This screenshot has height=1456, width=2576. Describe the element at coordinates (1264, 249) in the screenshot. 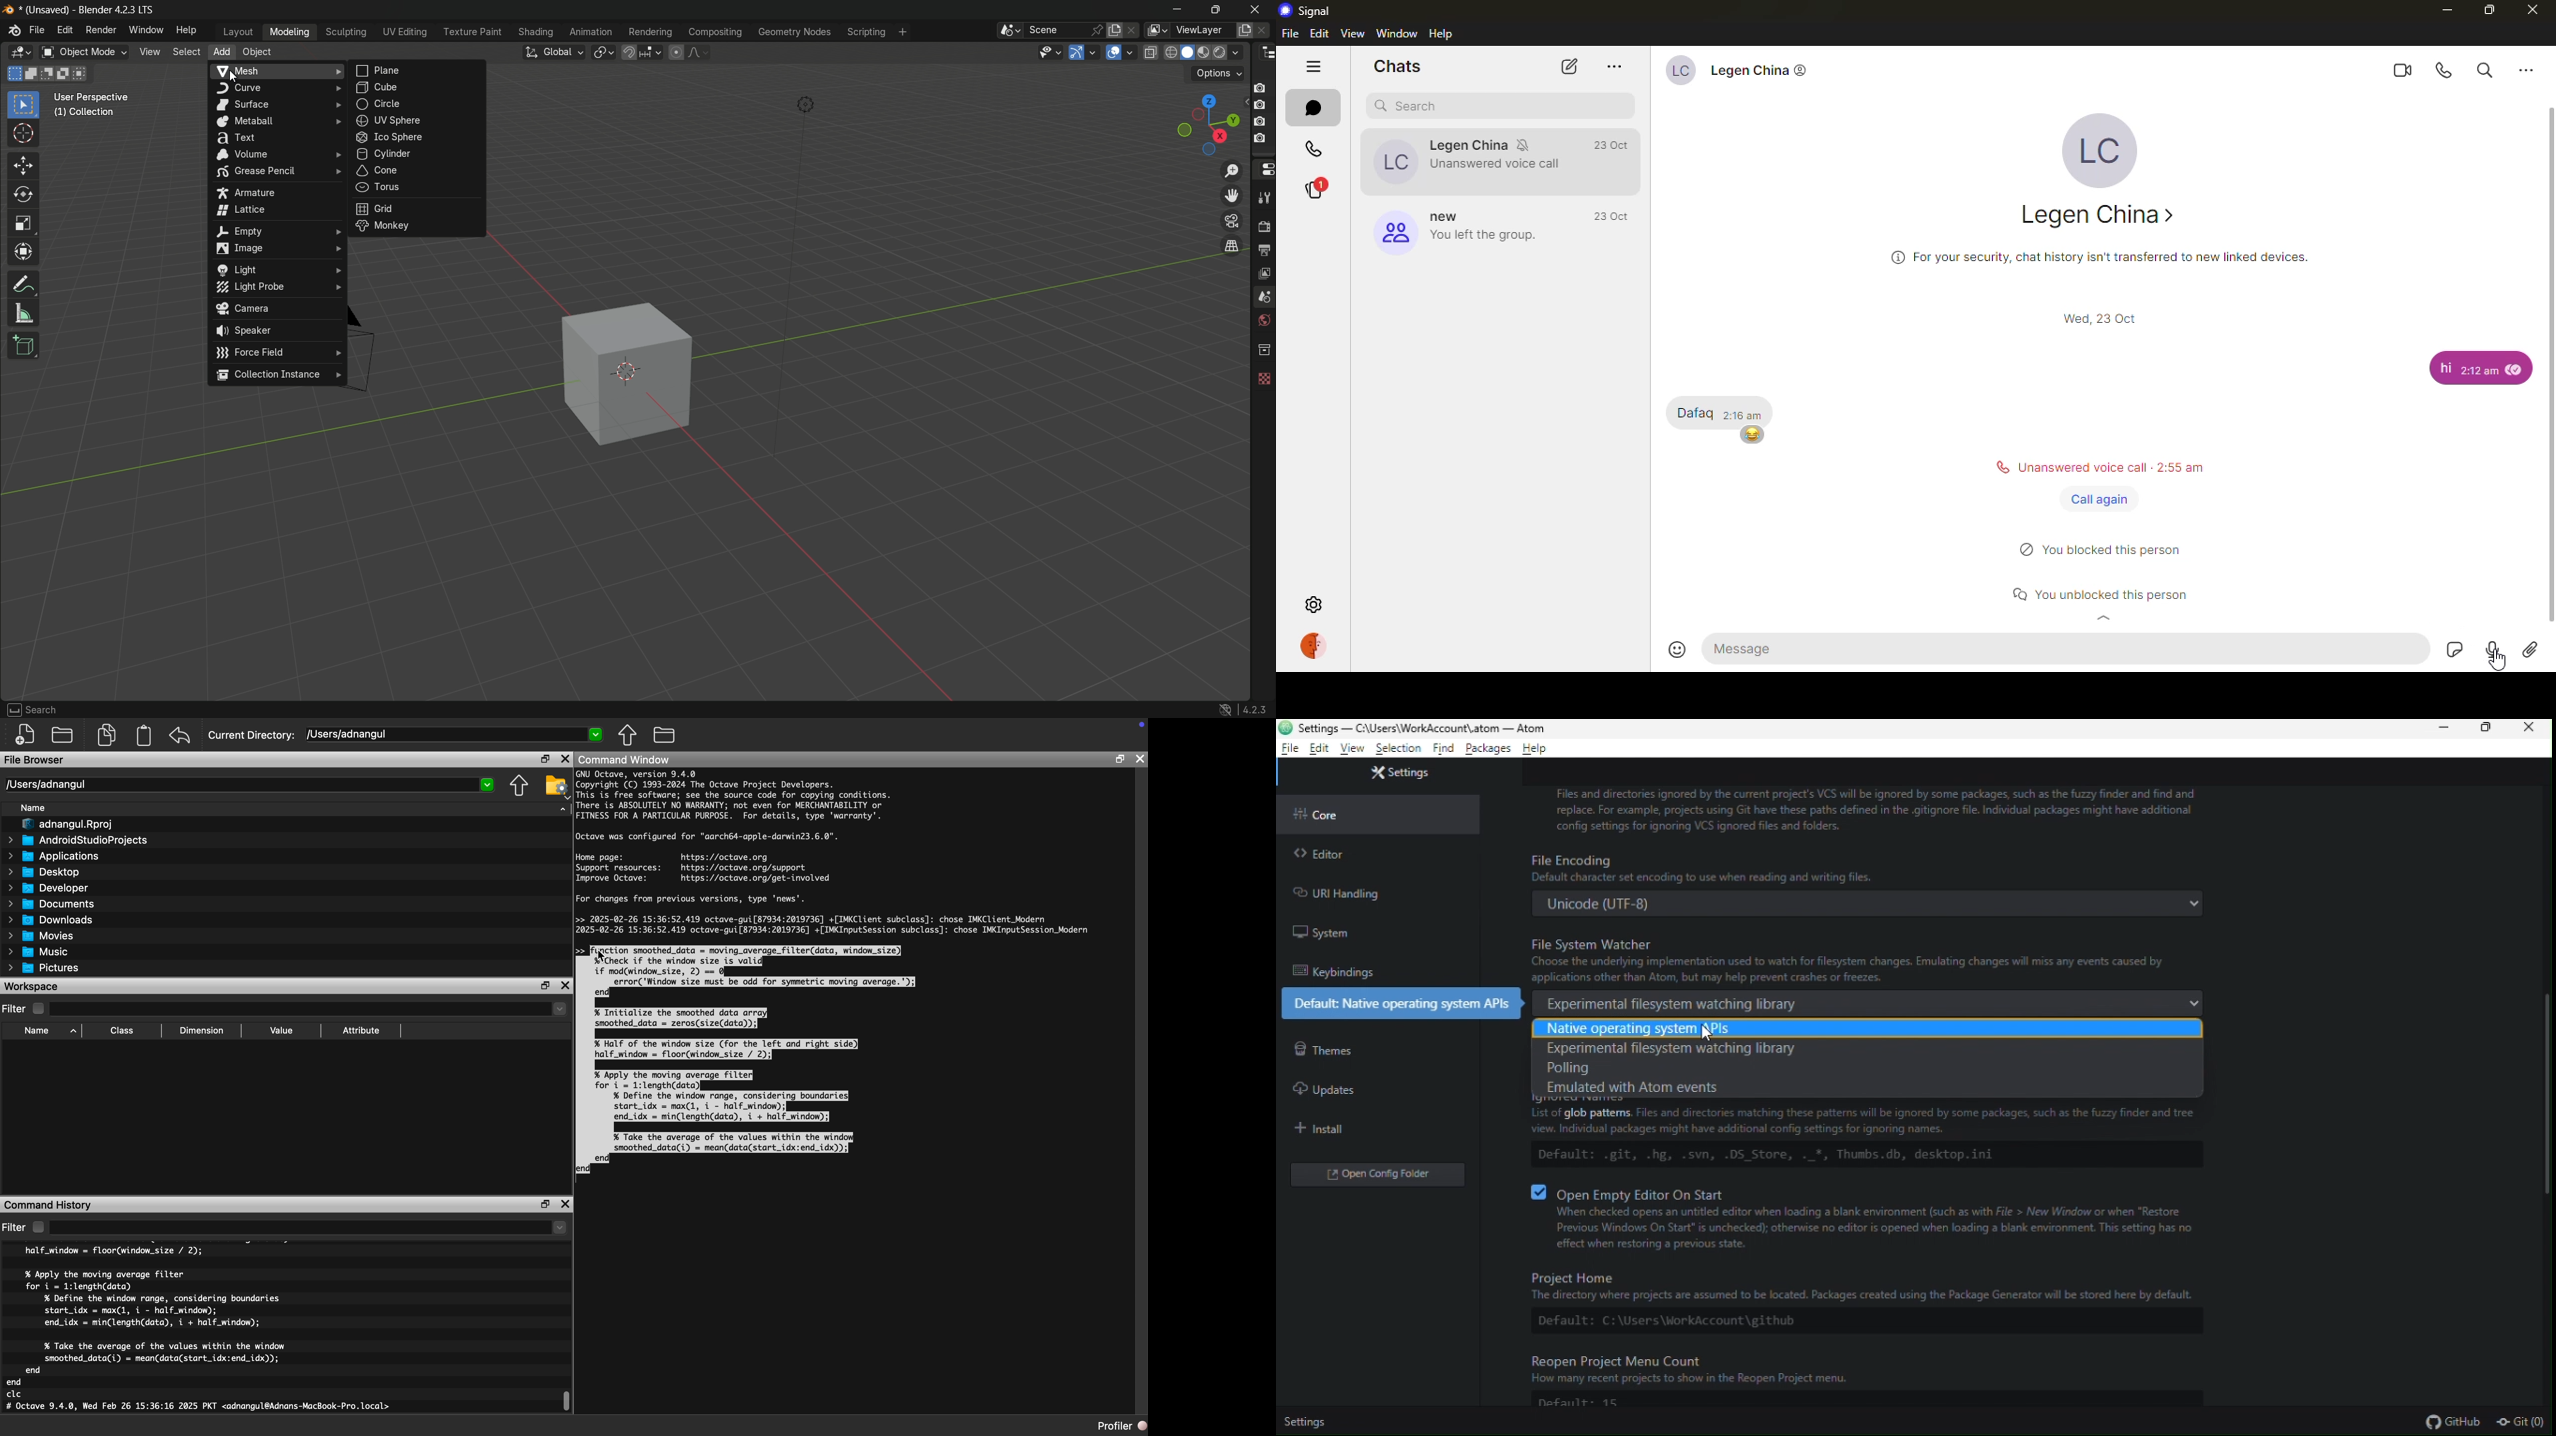

I see `output` at that location.